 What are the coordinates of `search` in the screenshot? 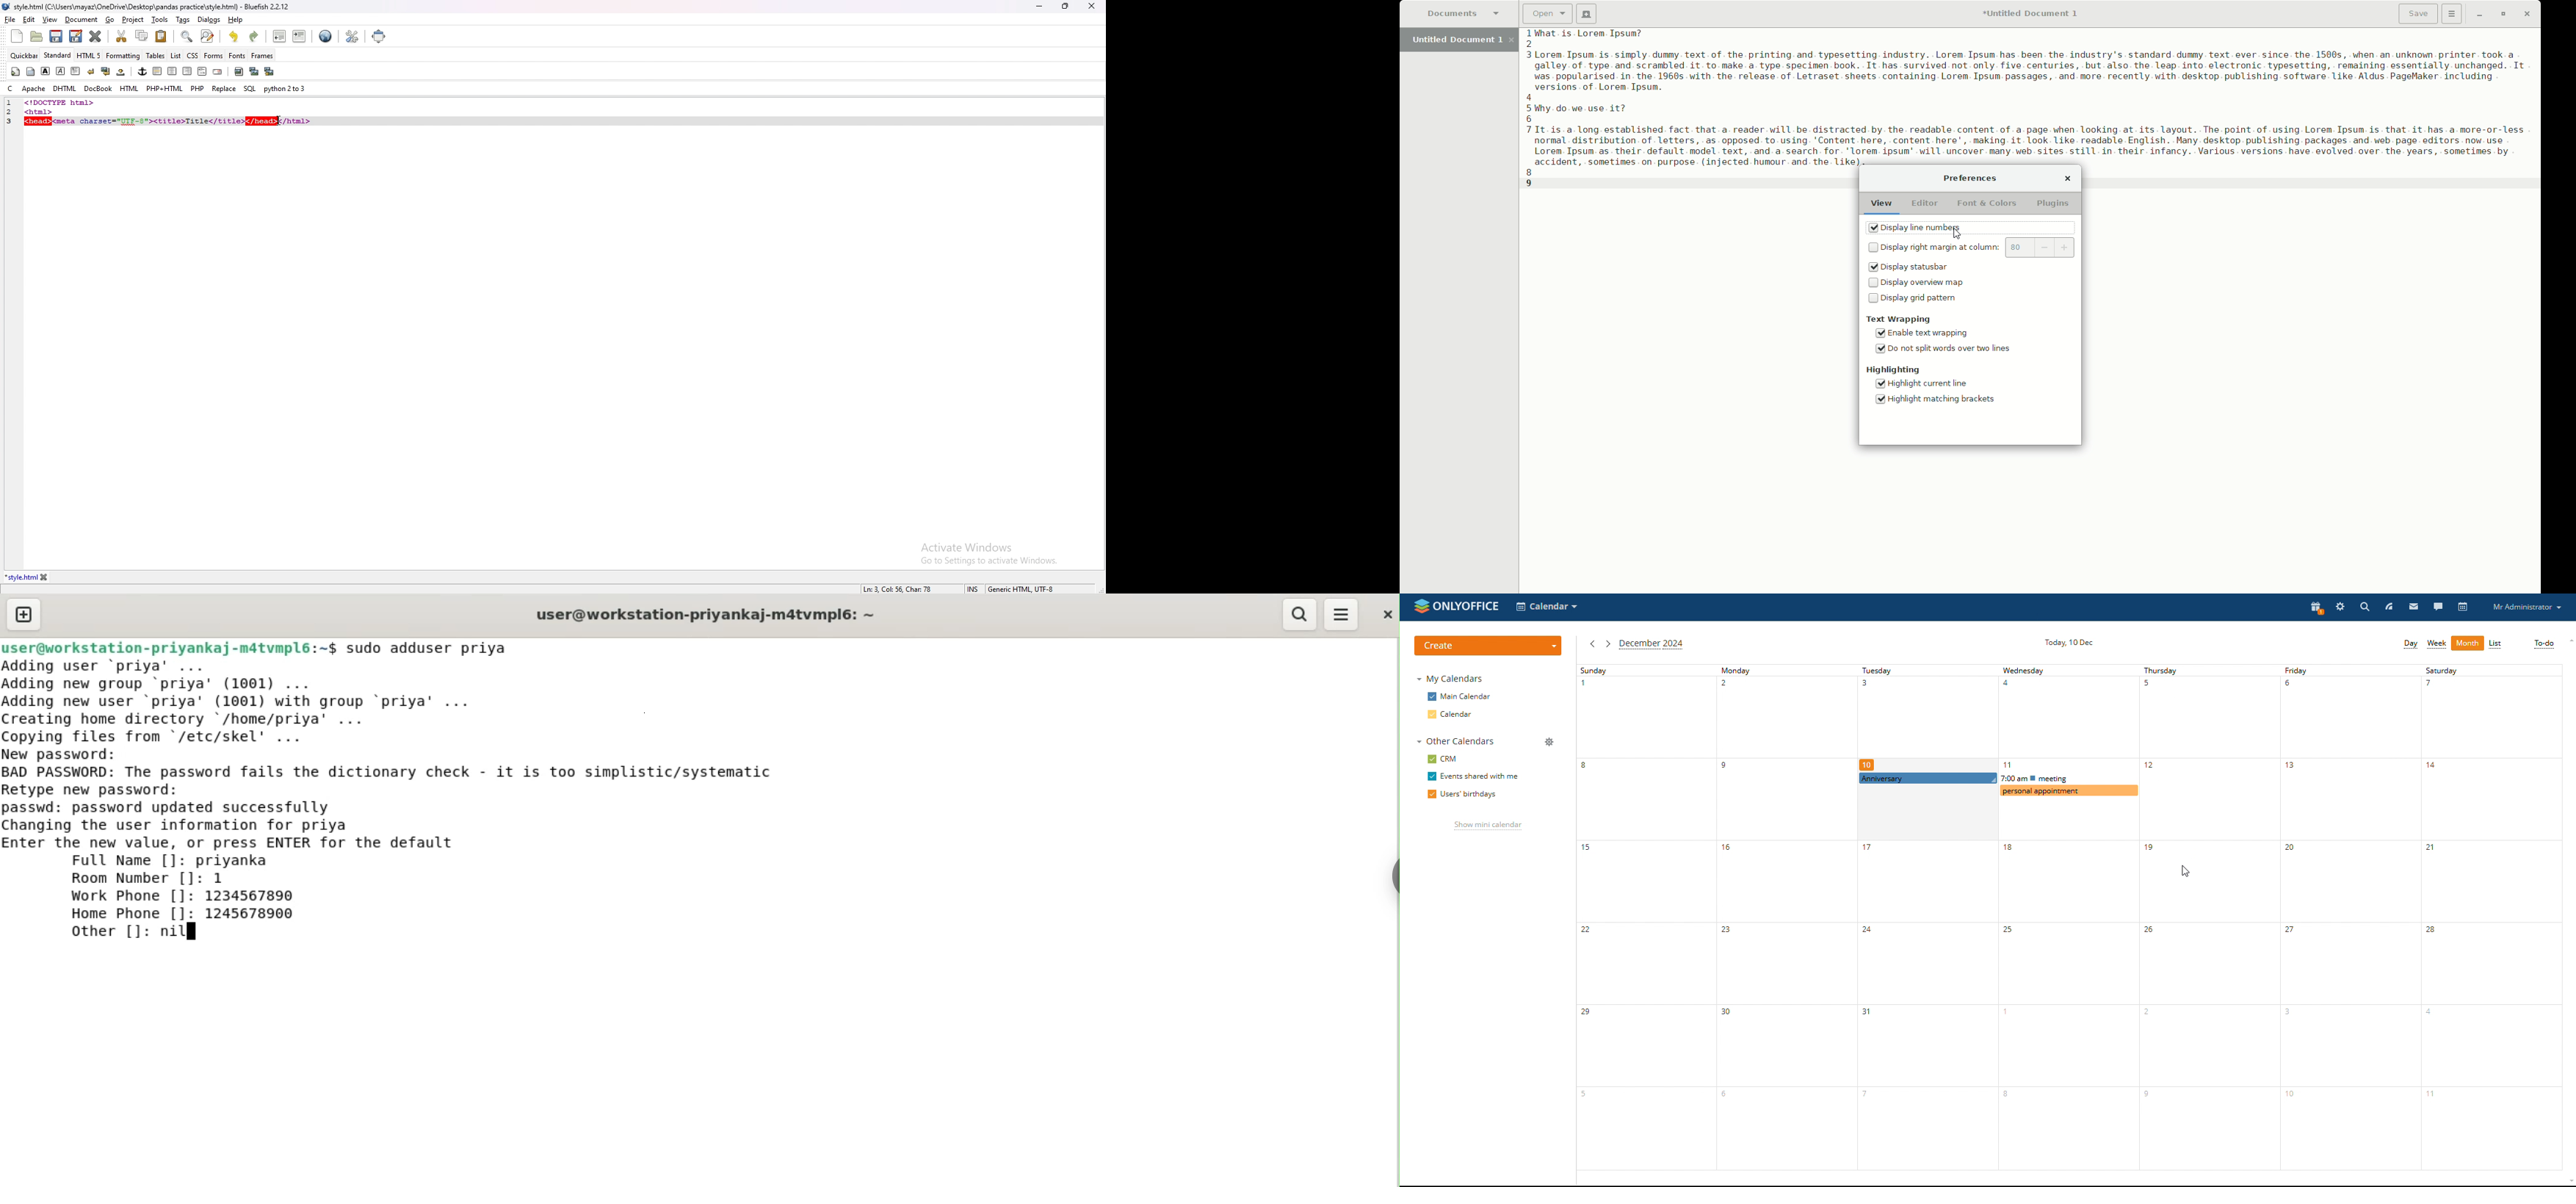 It's located at (1300, 615).